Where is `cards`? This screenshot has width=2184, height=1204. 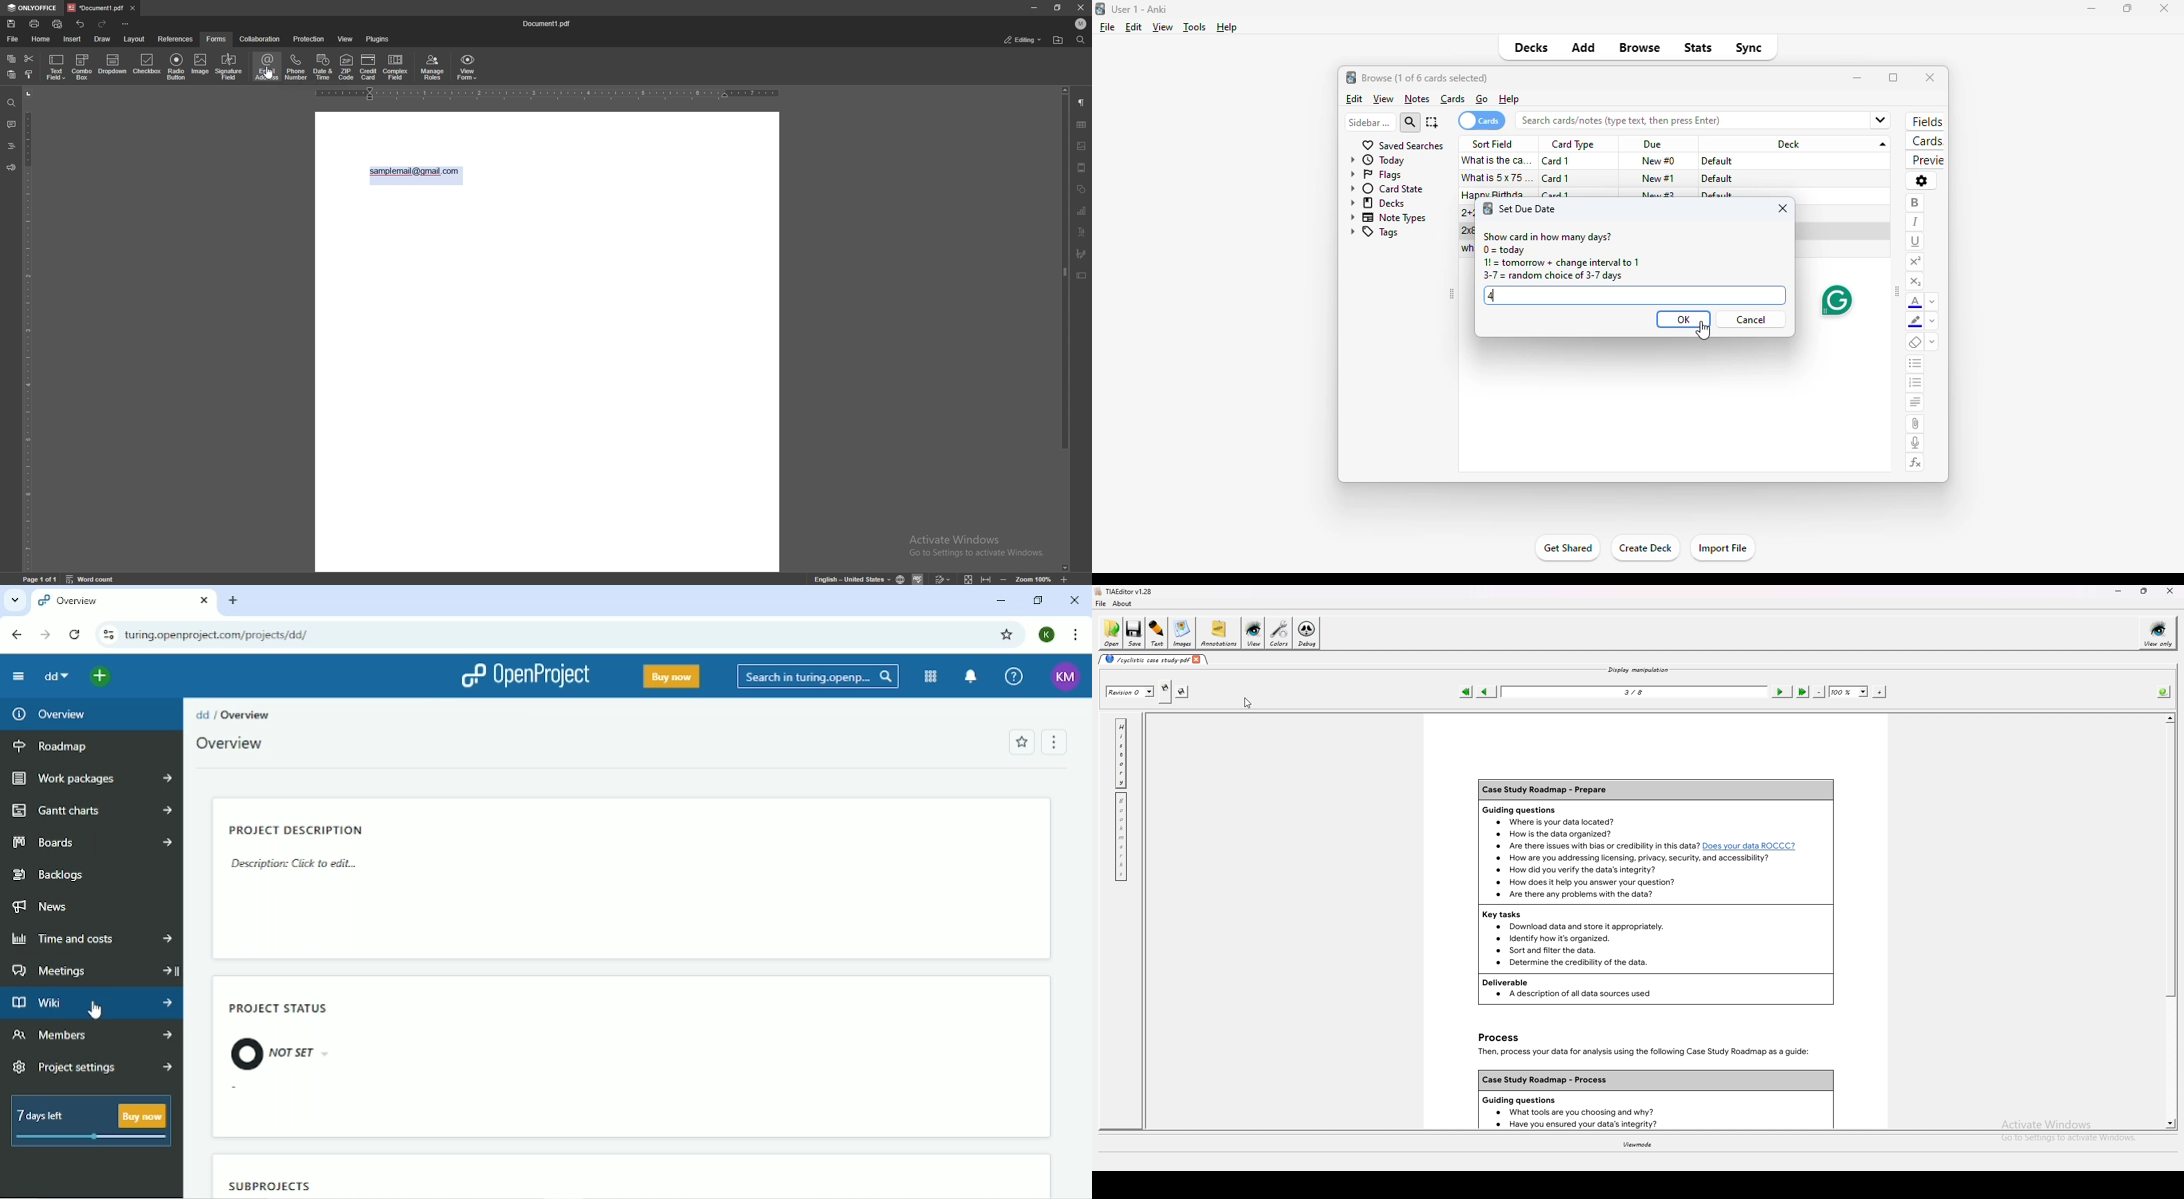 cards is located at coordinates (1481, 121).